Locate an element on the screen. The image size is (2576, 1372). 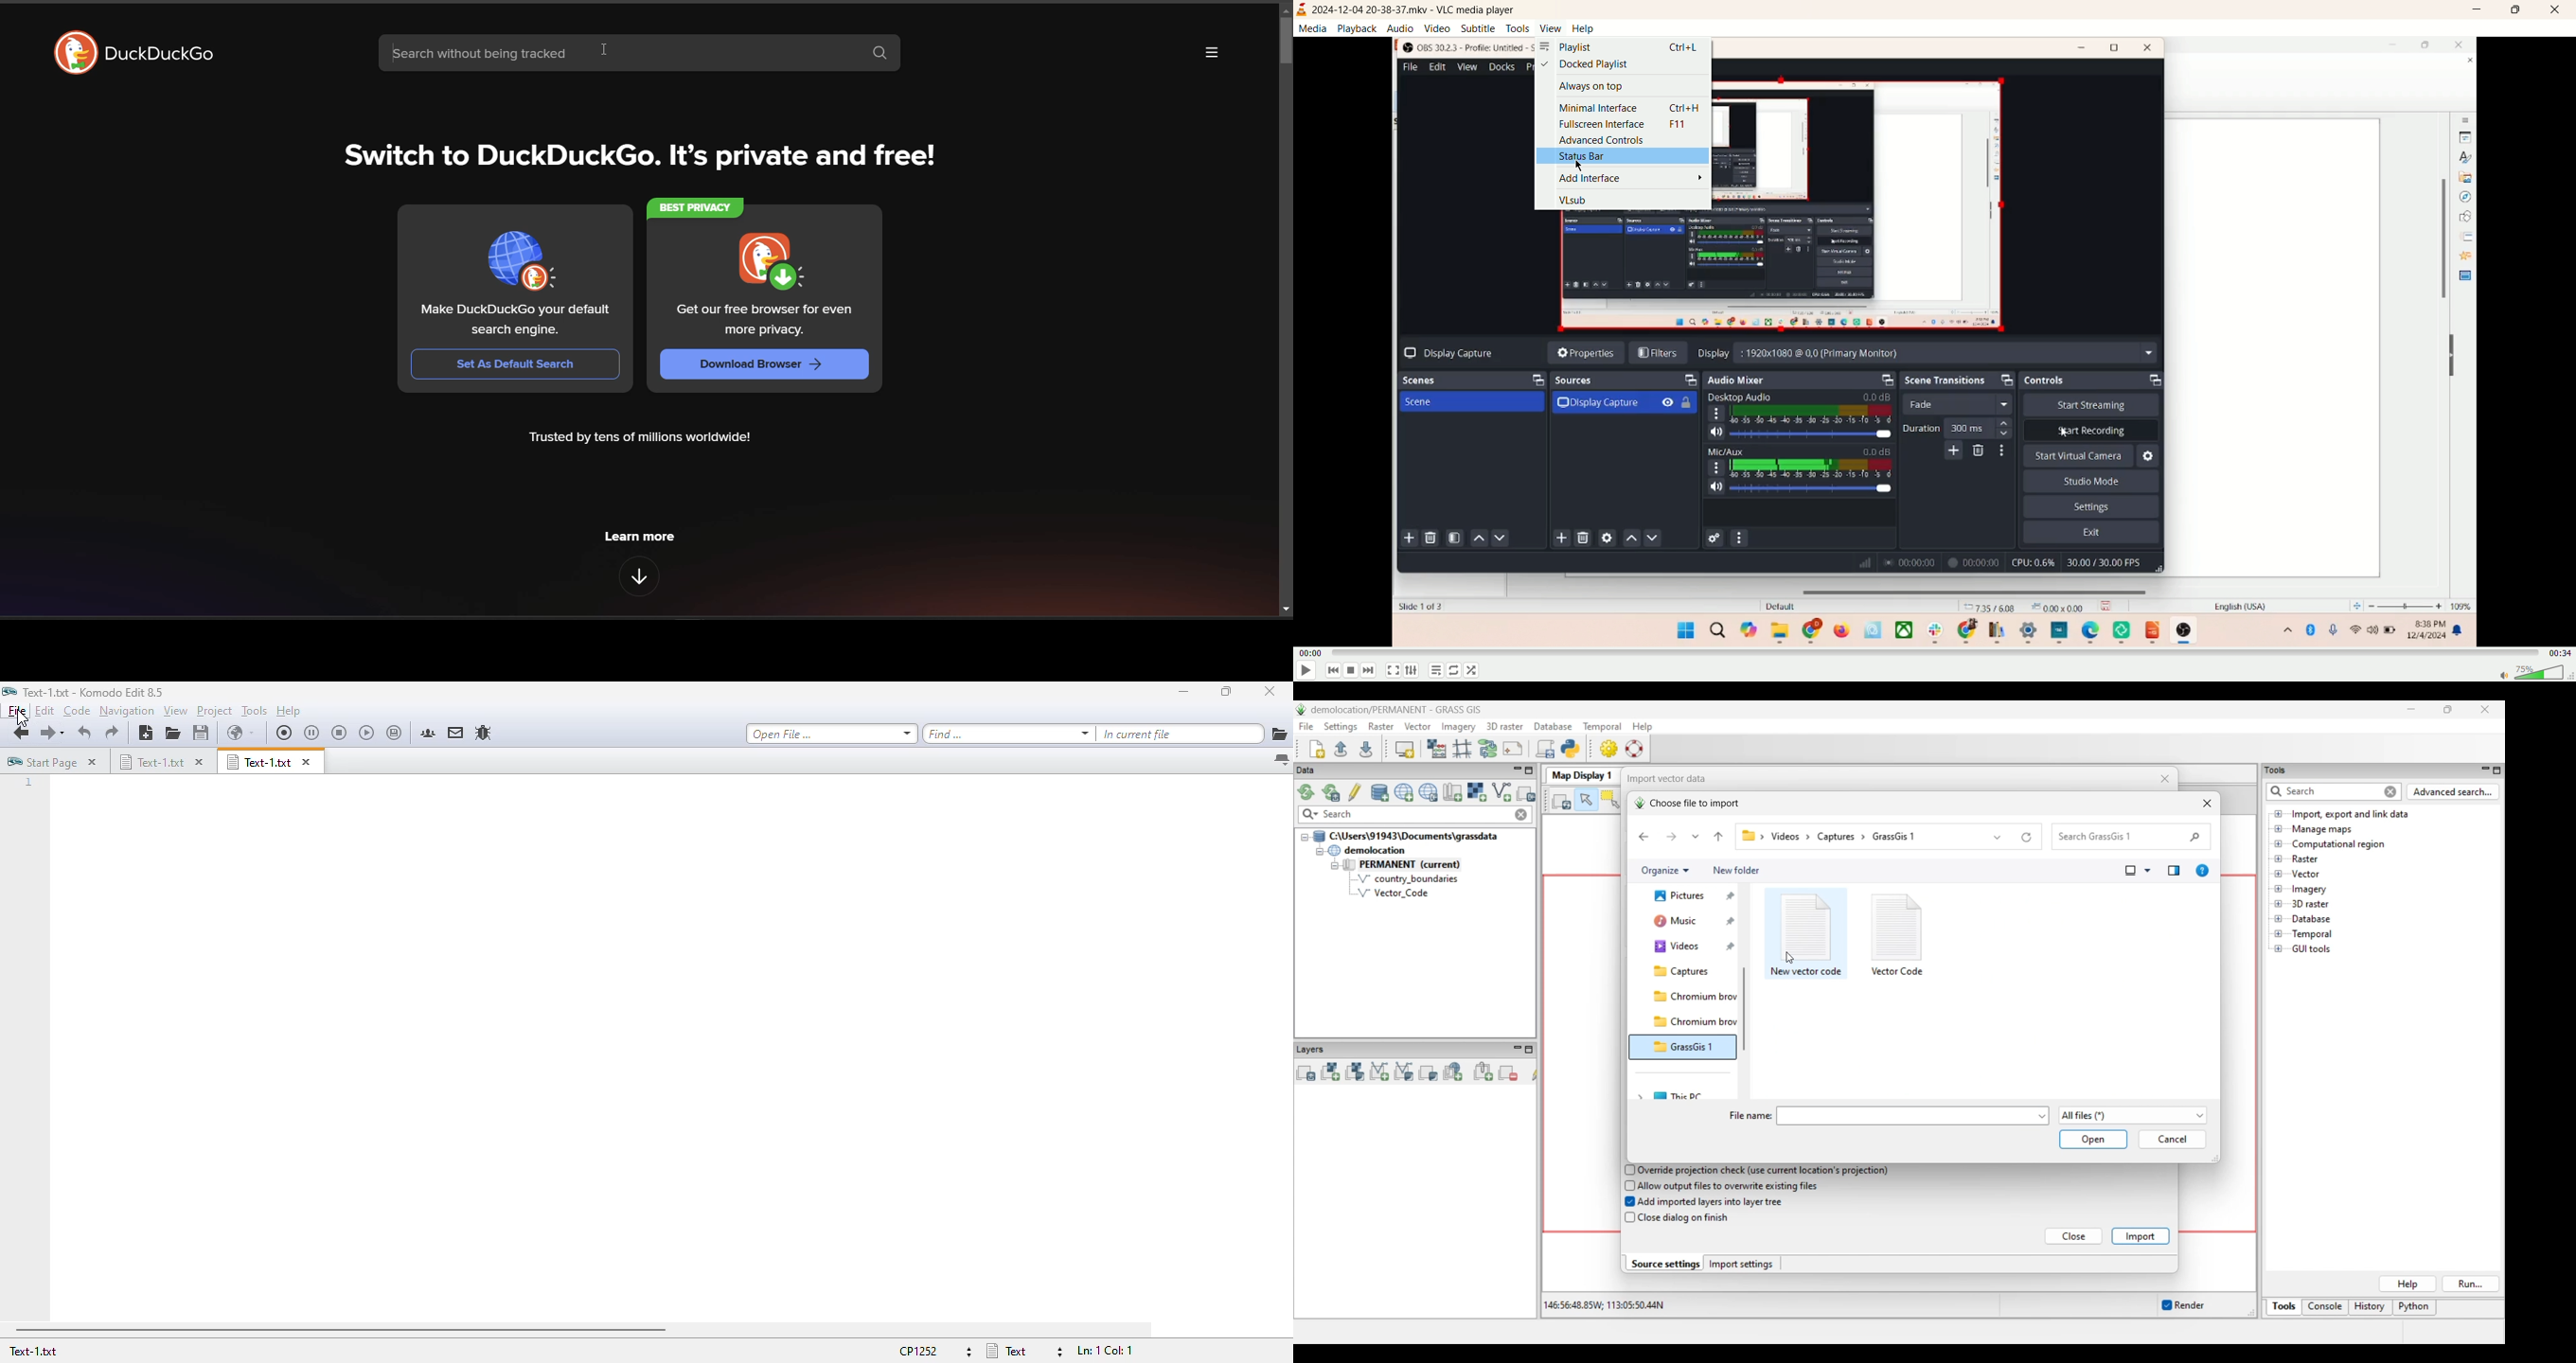
previous is located at coordinates (1334, 671).